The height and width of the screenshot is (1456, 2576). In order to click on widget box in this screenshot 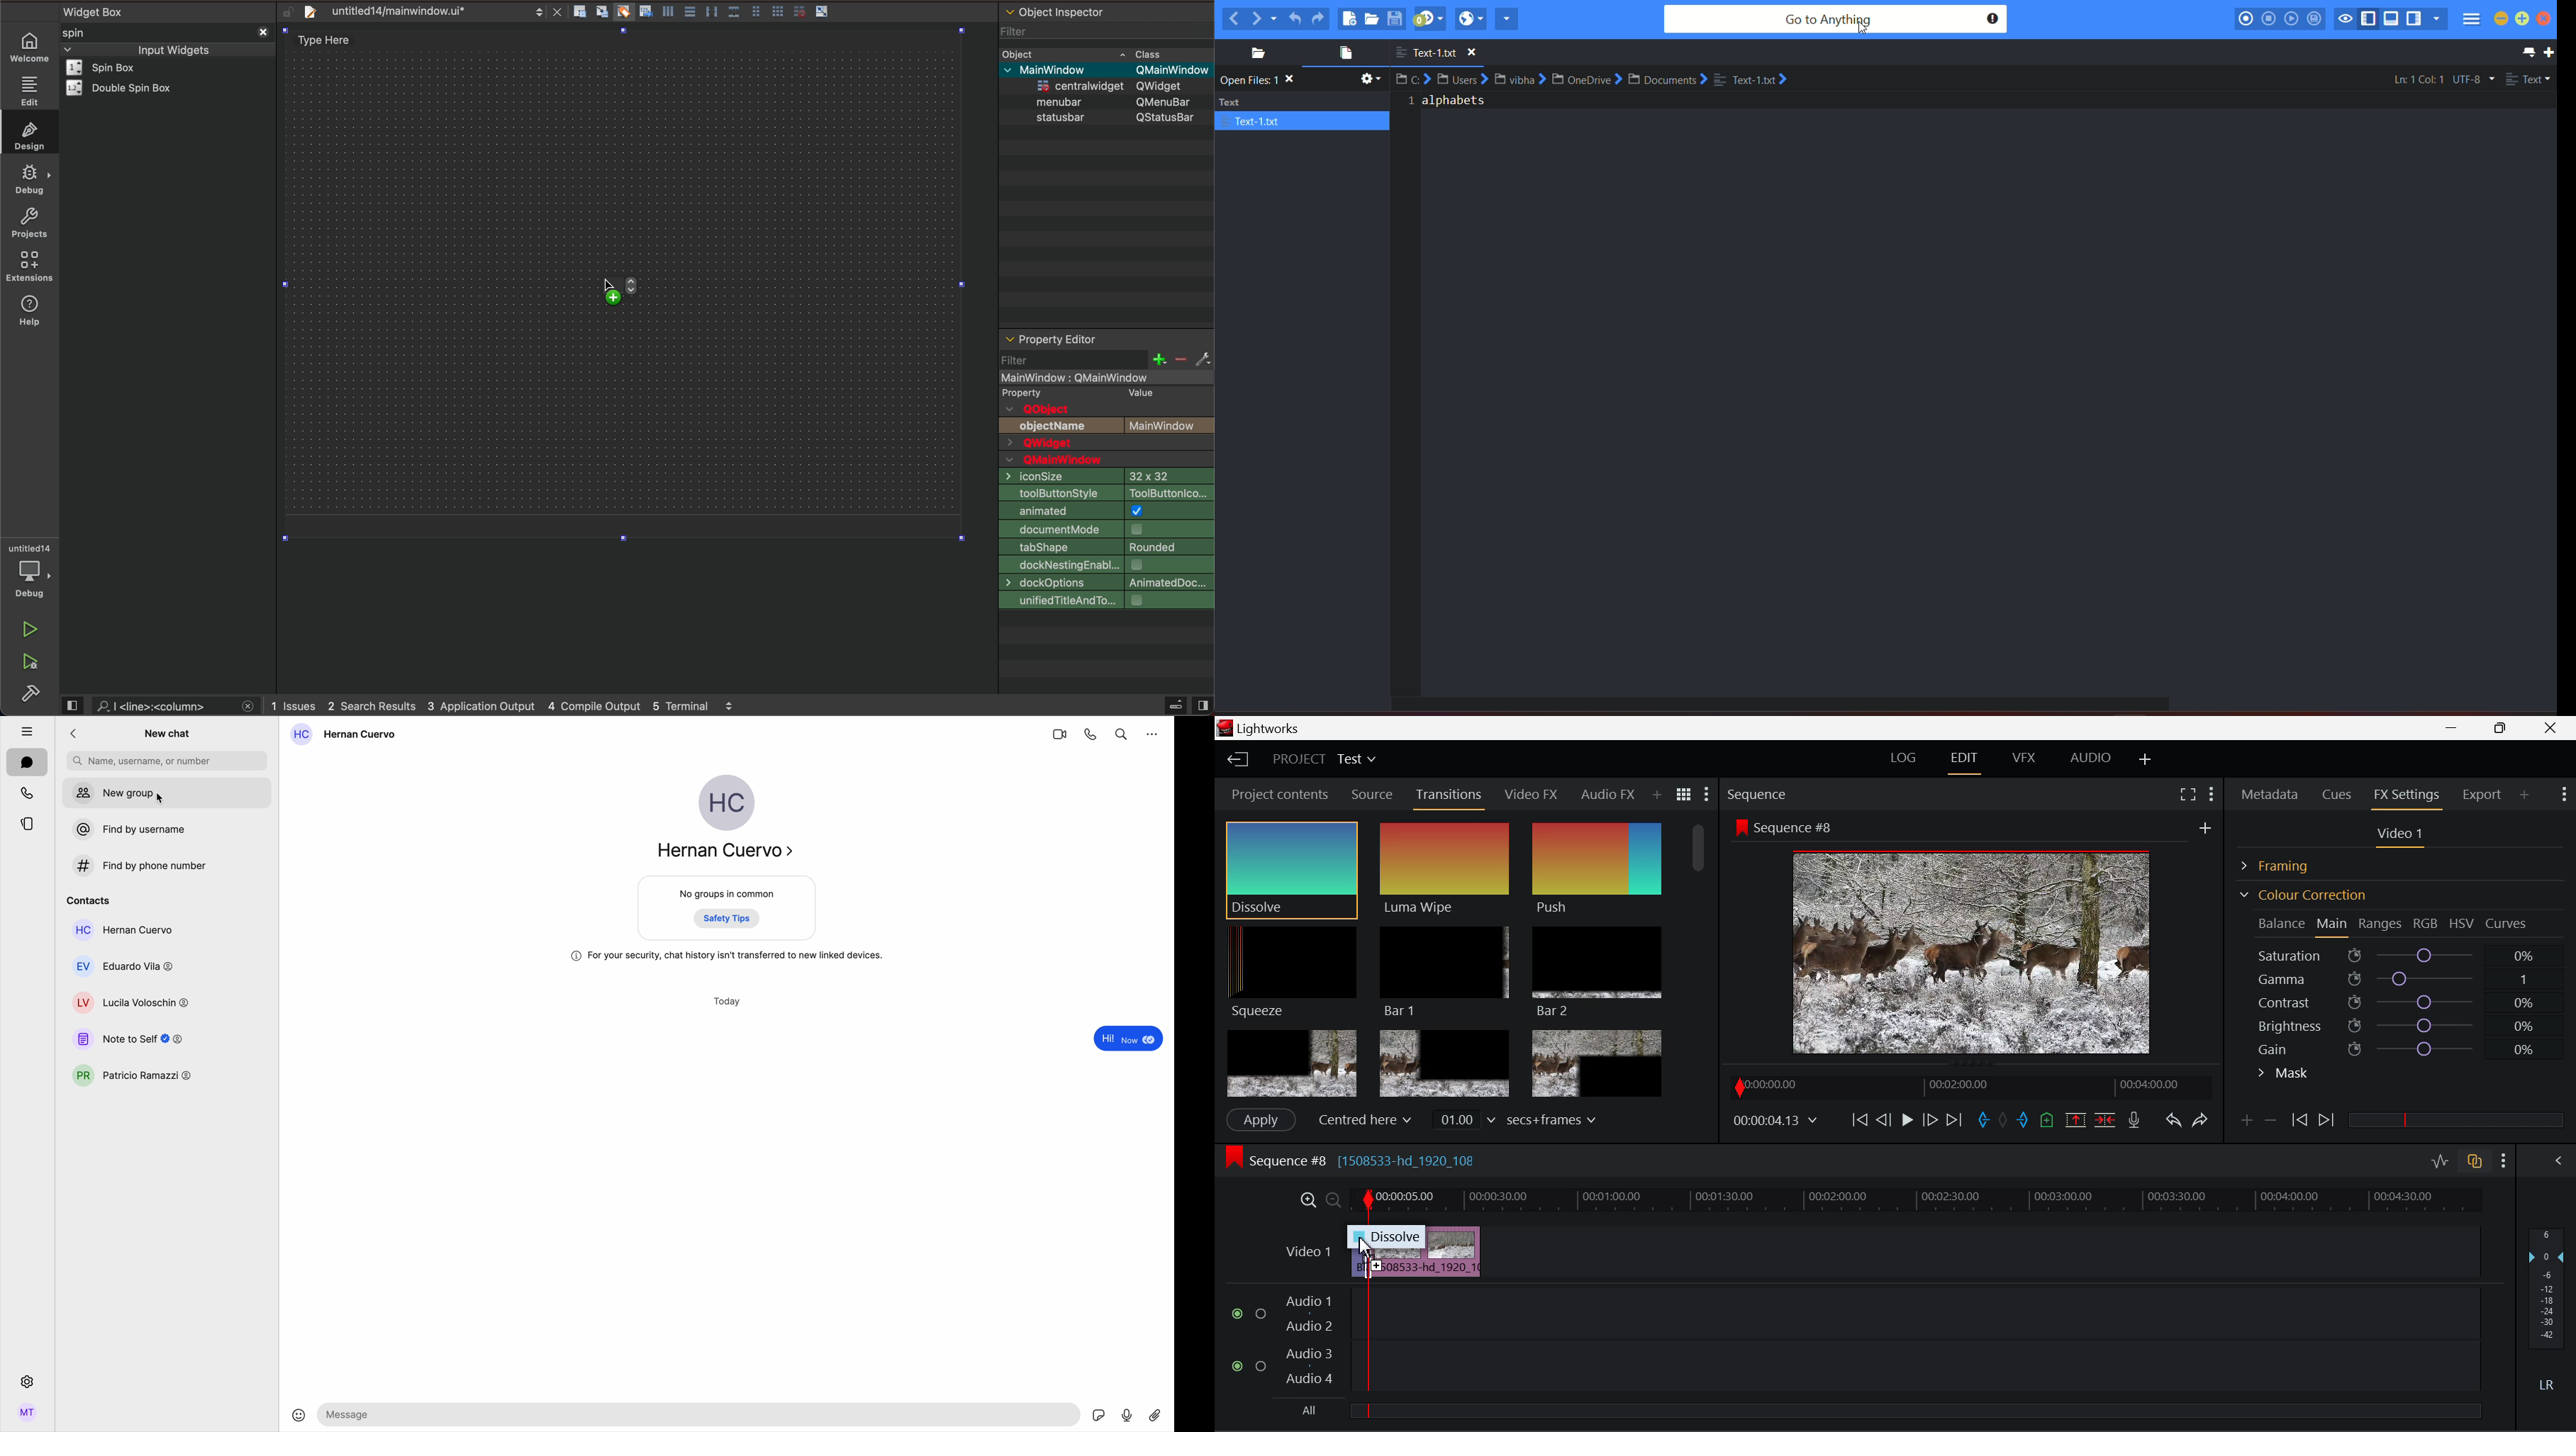, I will do `click(170, 11)`.